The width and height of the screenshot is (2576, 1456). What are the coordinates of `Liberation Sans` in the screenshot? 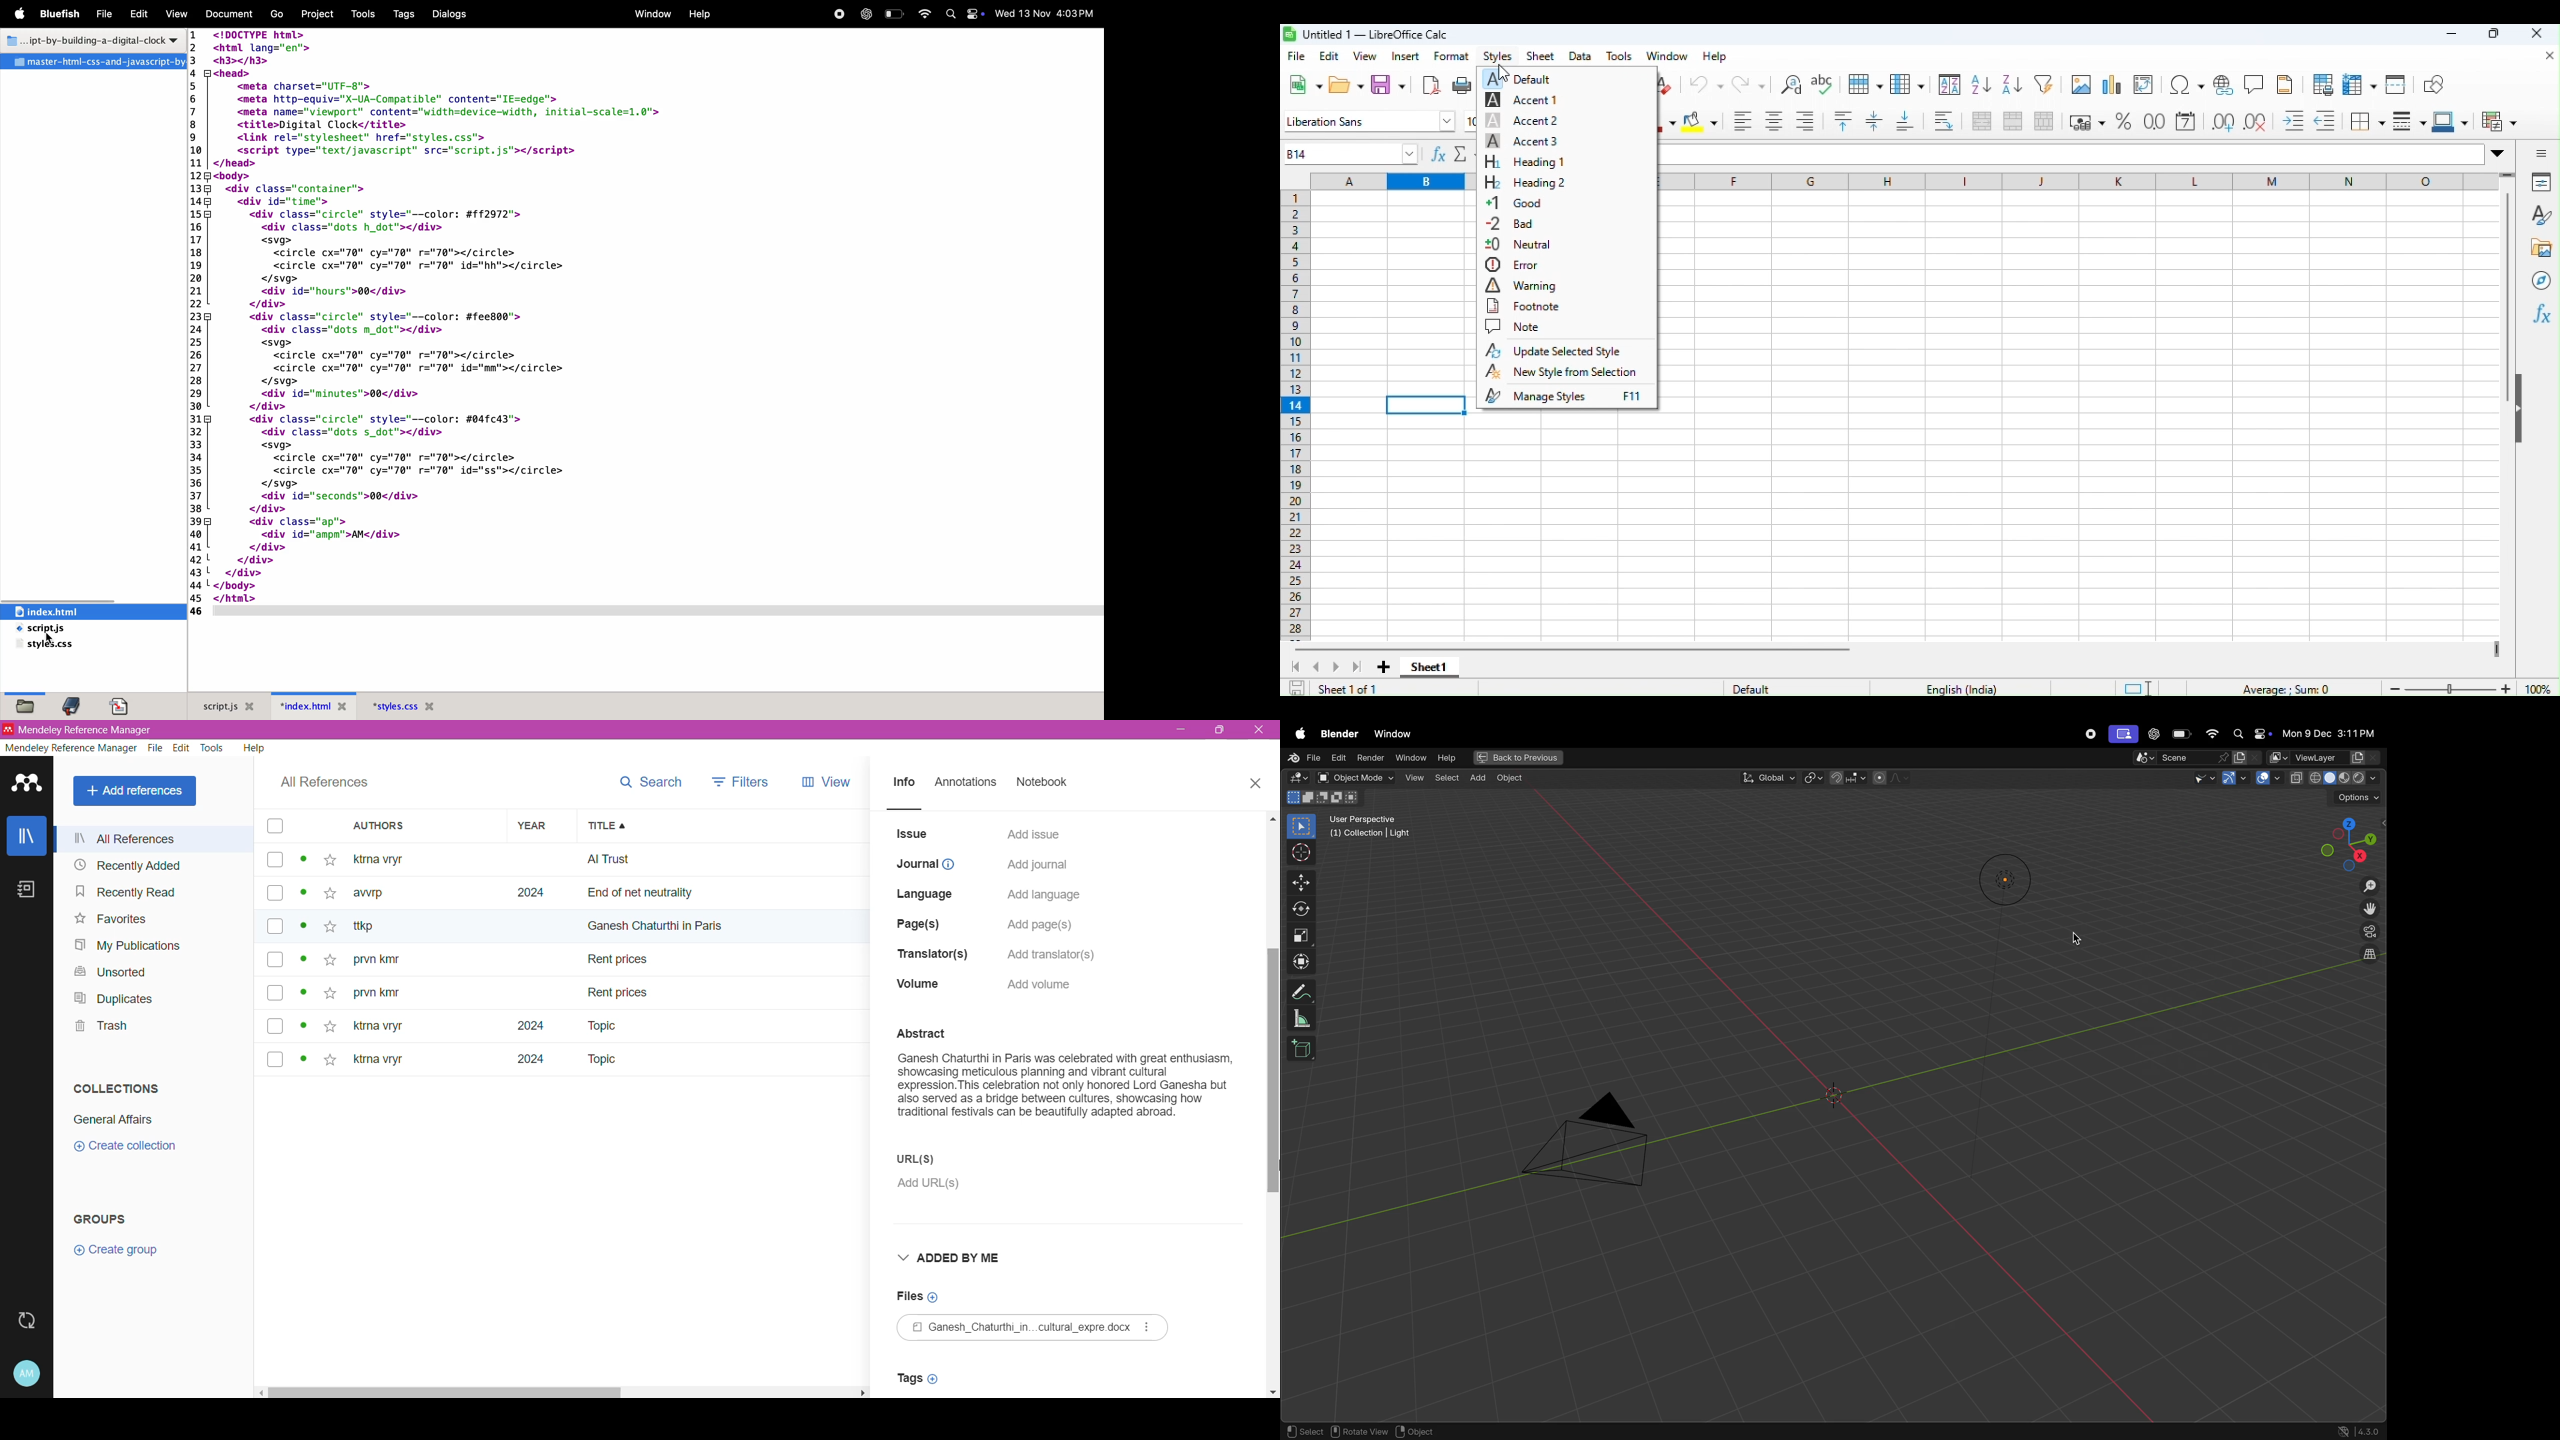 It's located at (1366, 122).